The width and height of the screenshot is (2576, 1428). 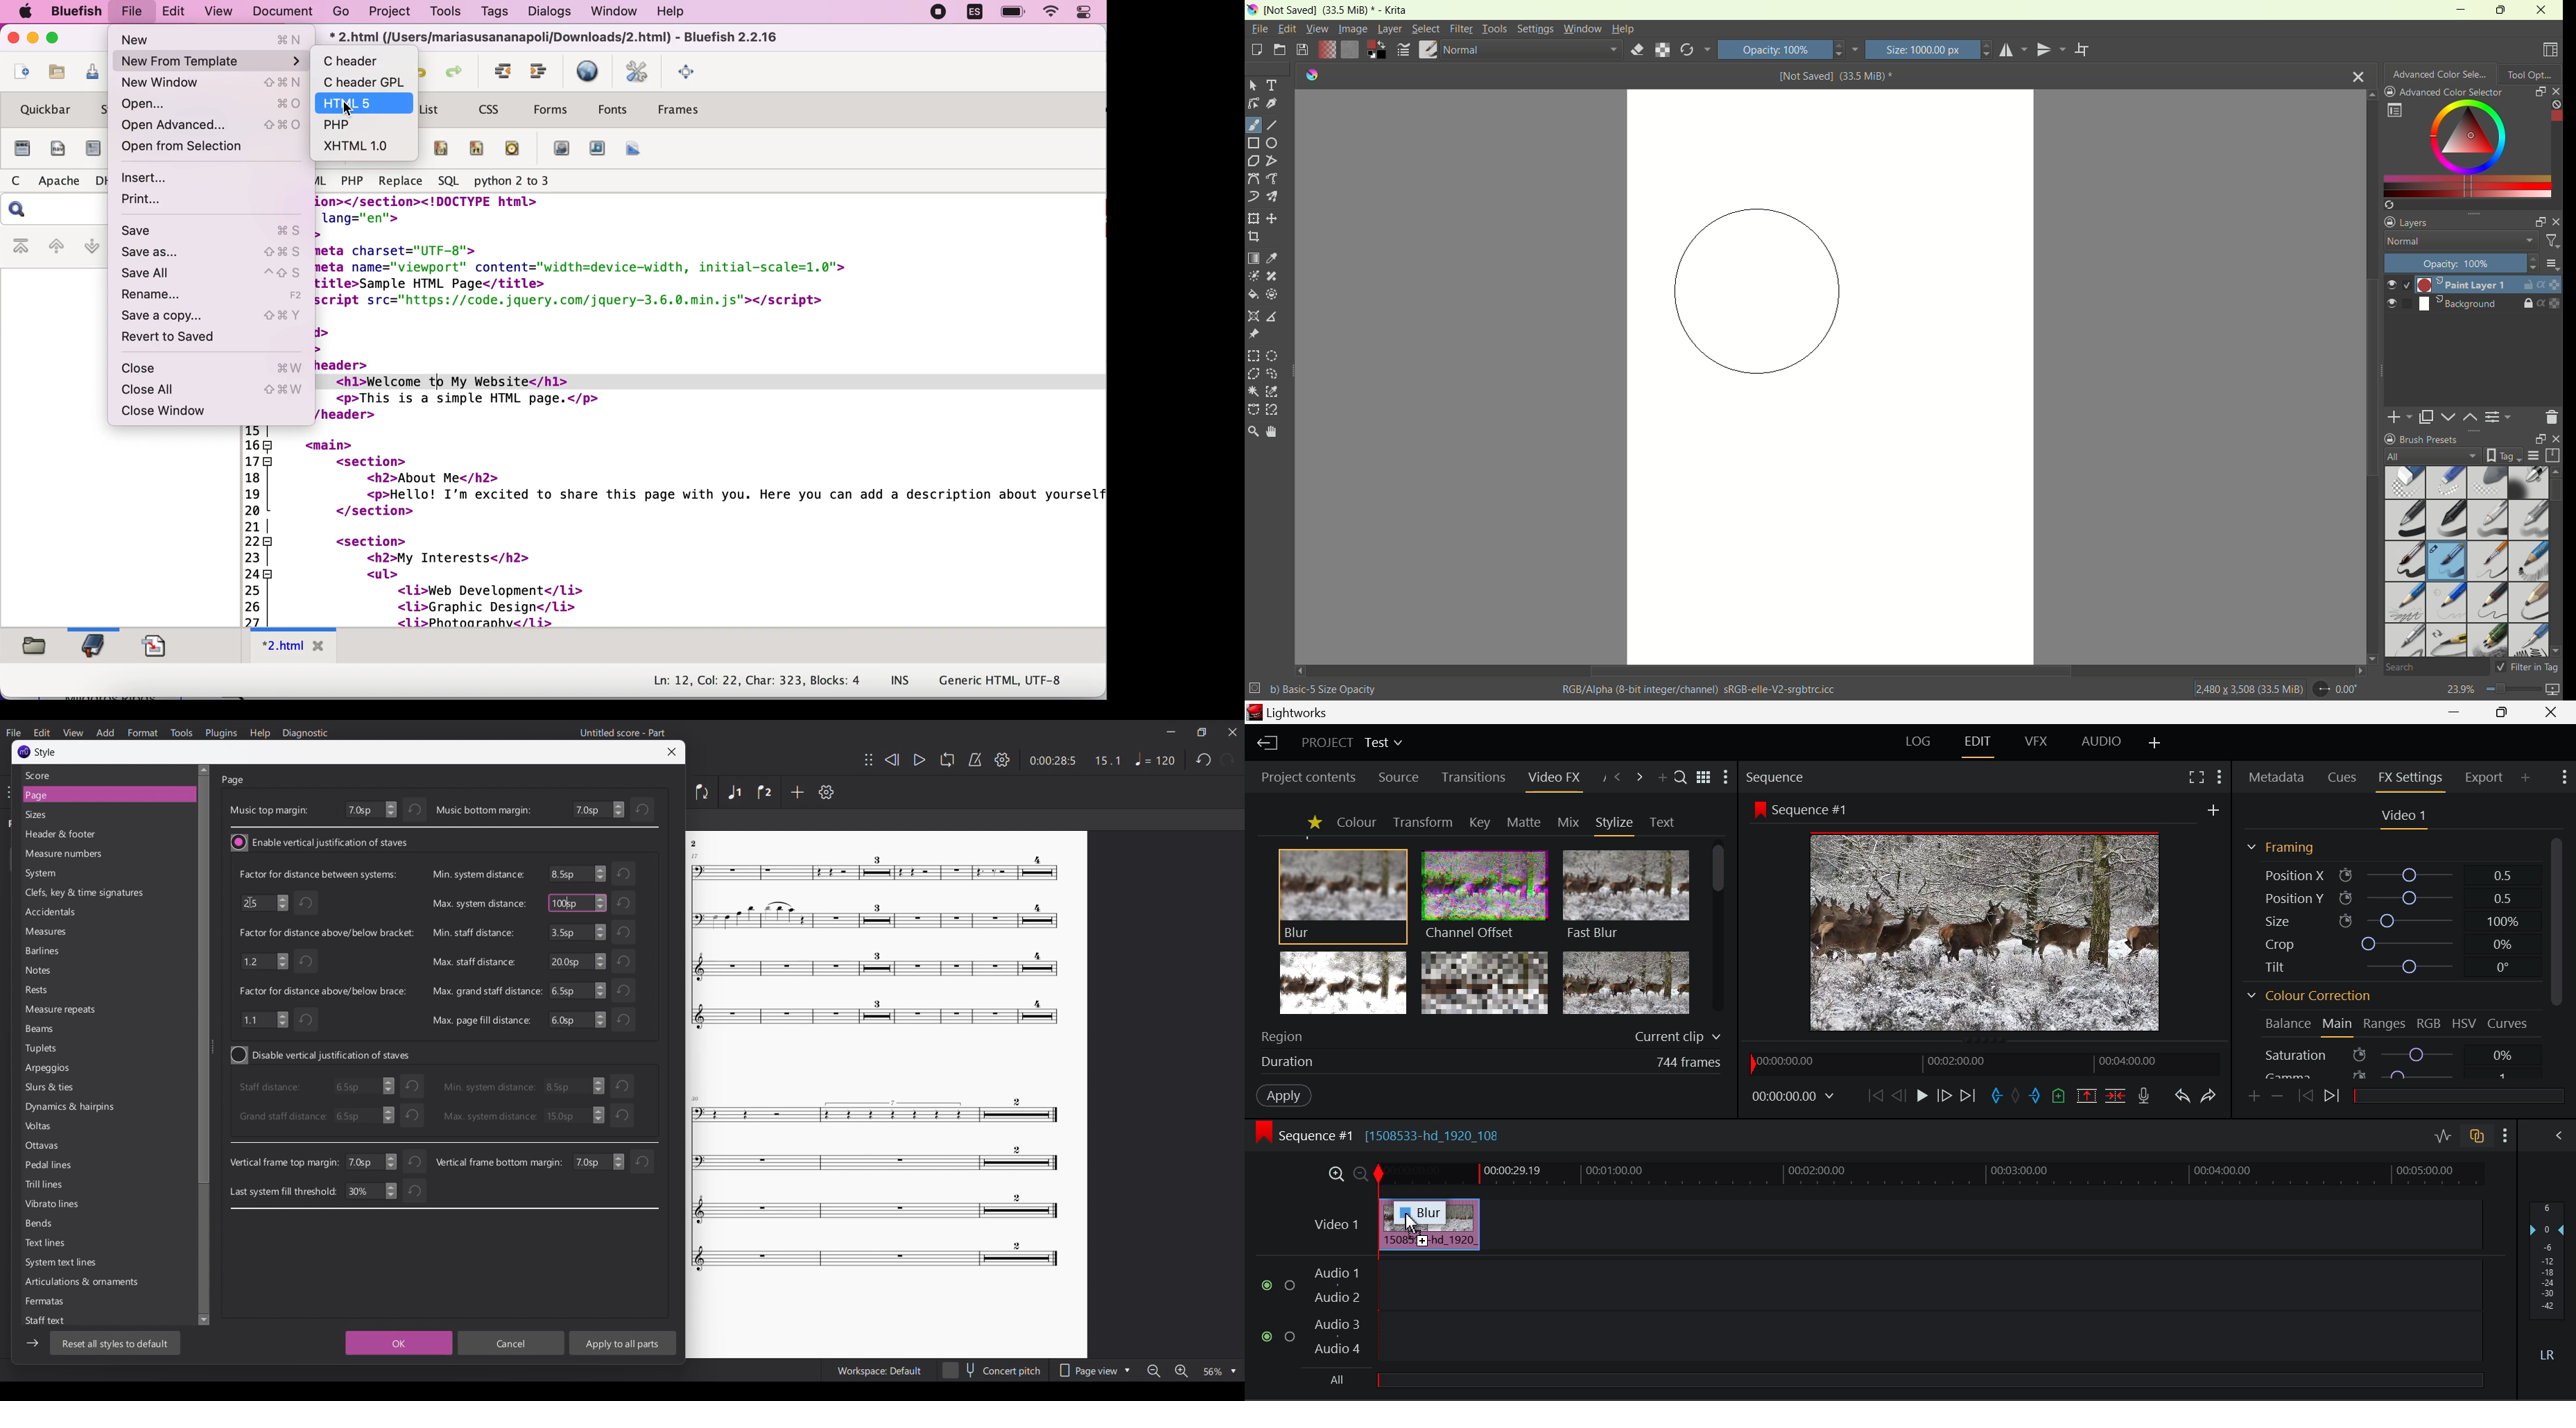 I want to click on phyton 2 to 3, so click(x=515, y=181).